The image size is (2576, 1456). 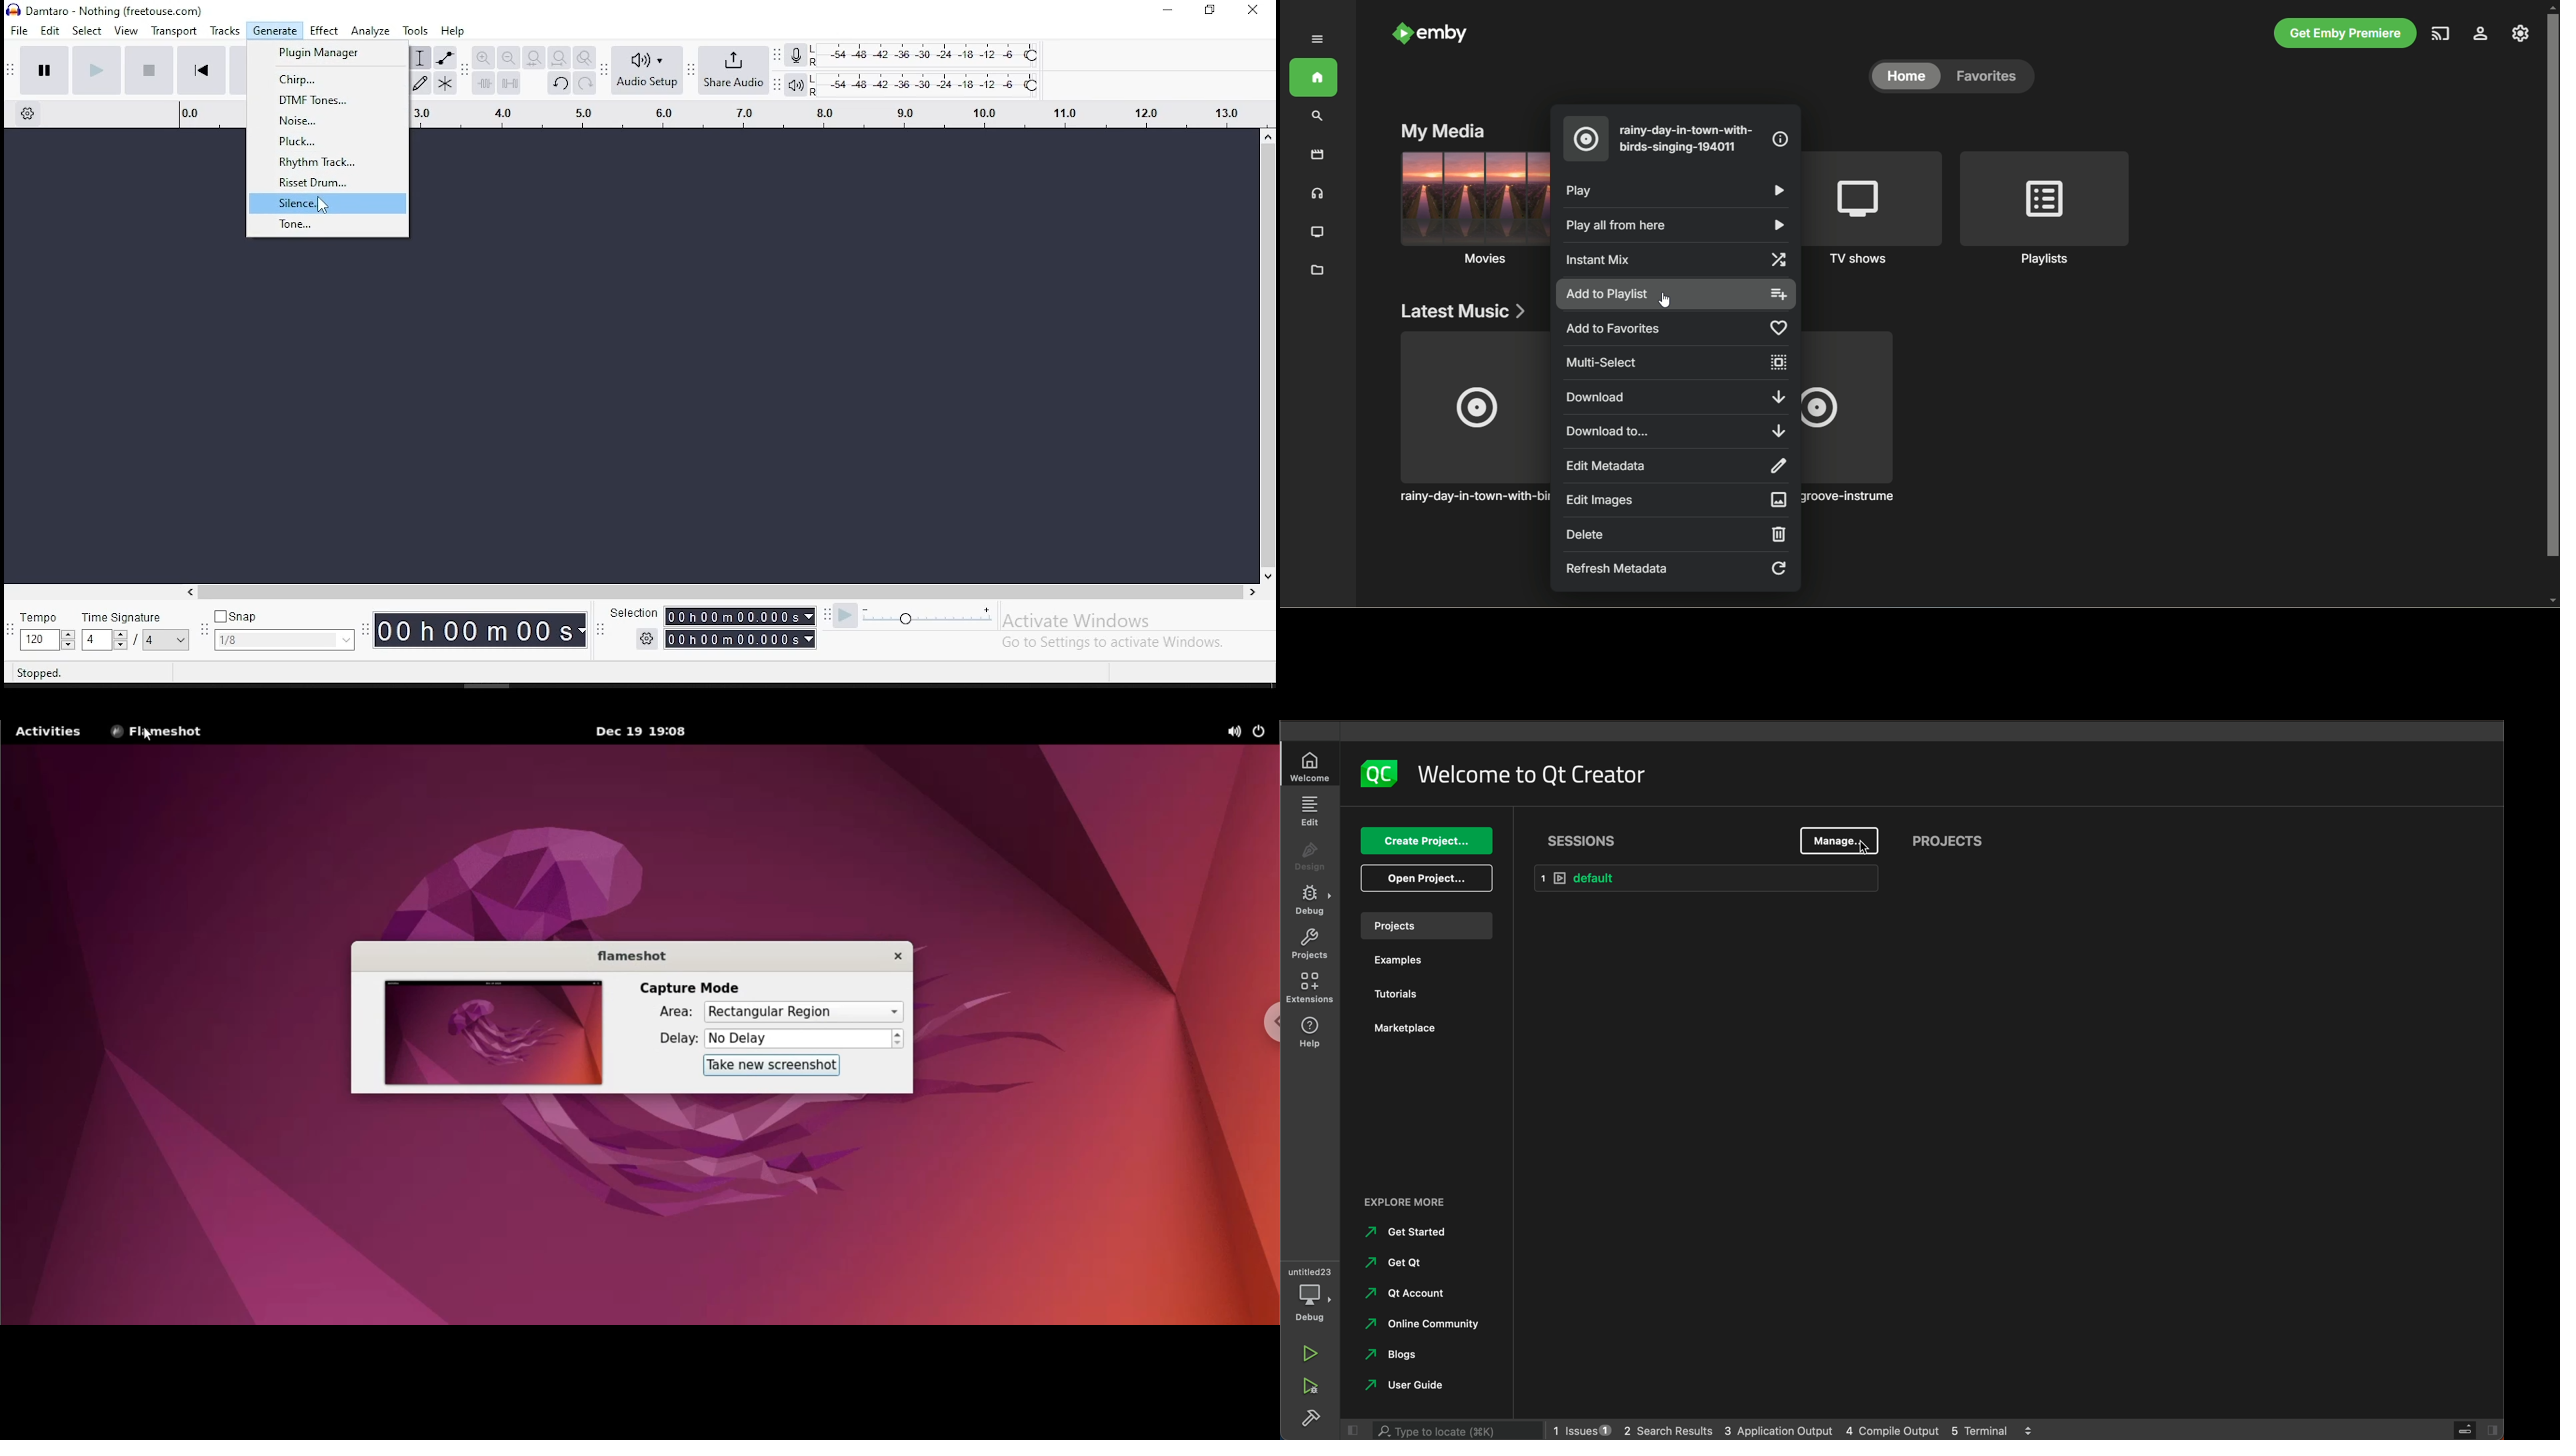 I want to click on audio setup, so click(x=647, y=71).